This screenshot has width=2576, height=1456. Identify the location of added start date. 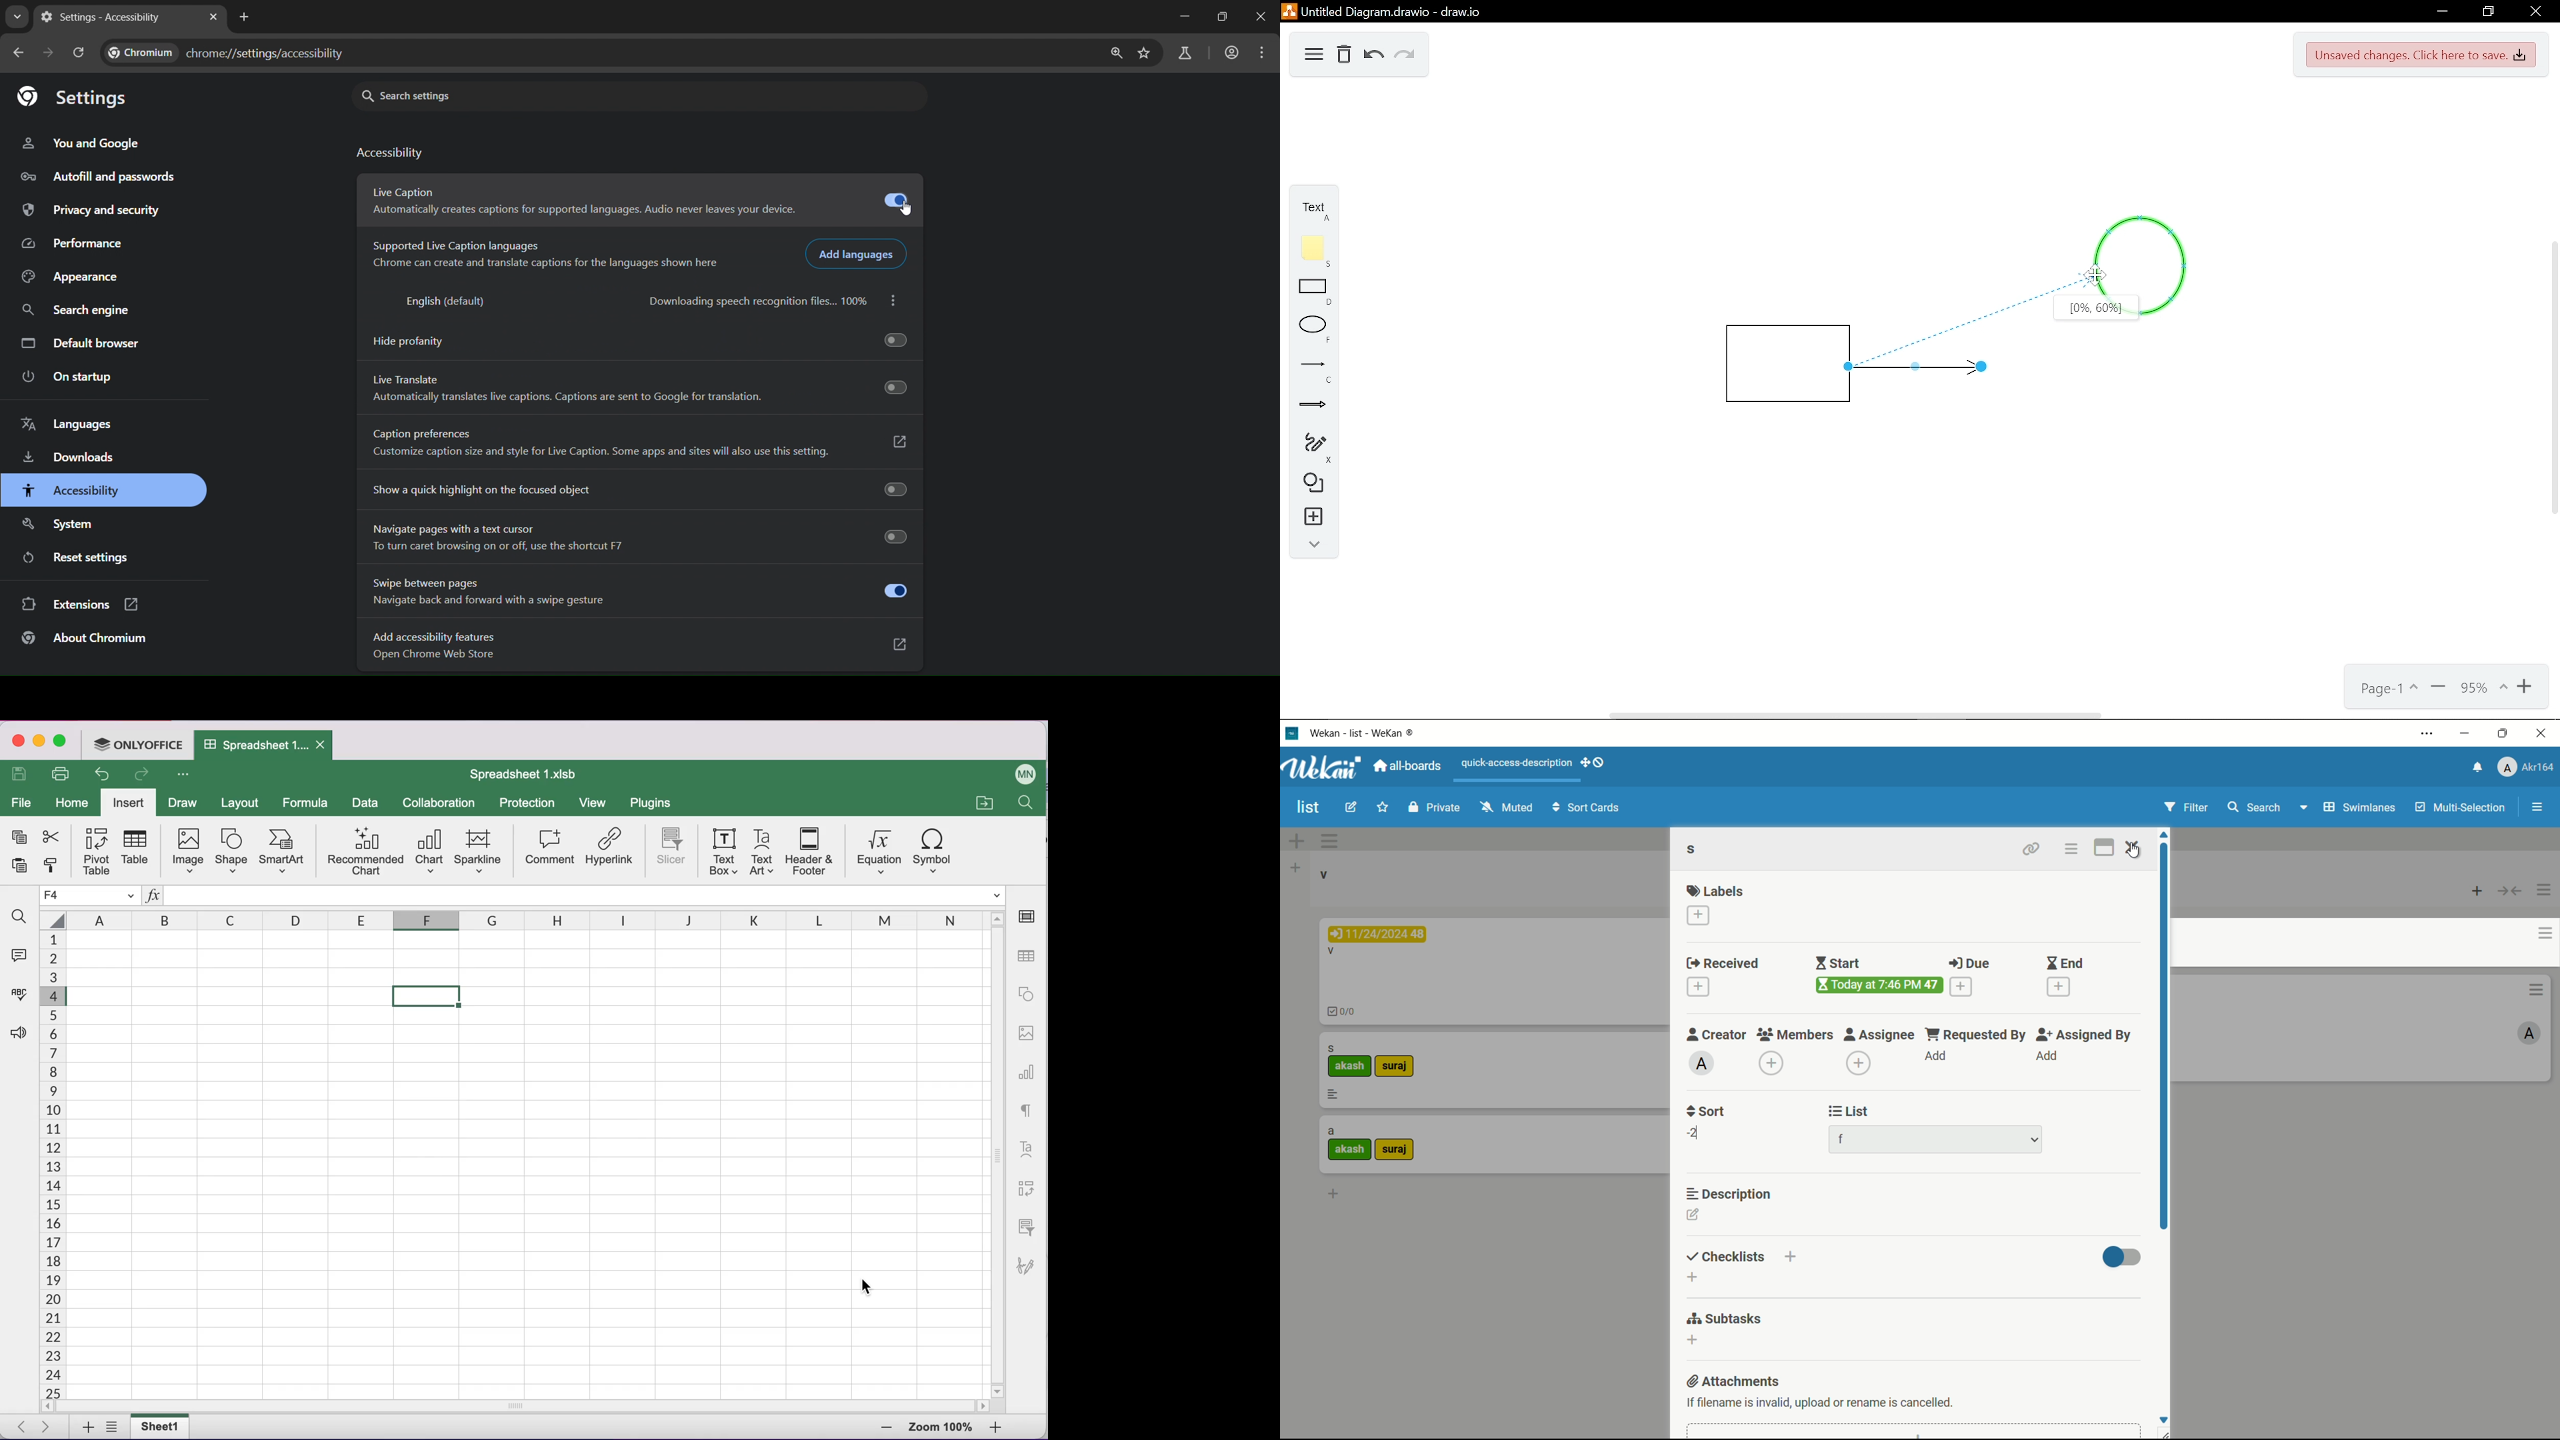
(1881, 985).